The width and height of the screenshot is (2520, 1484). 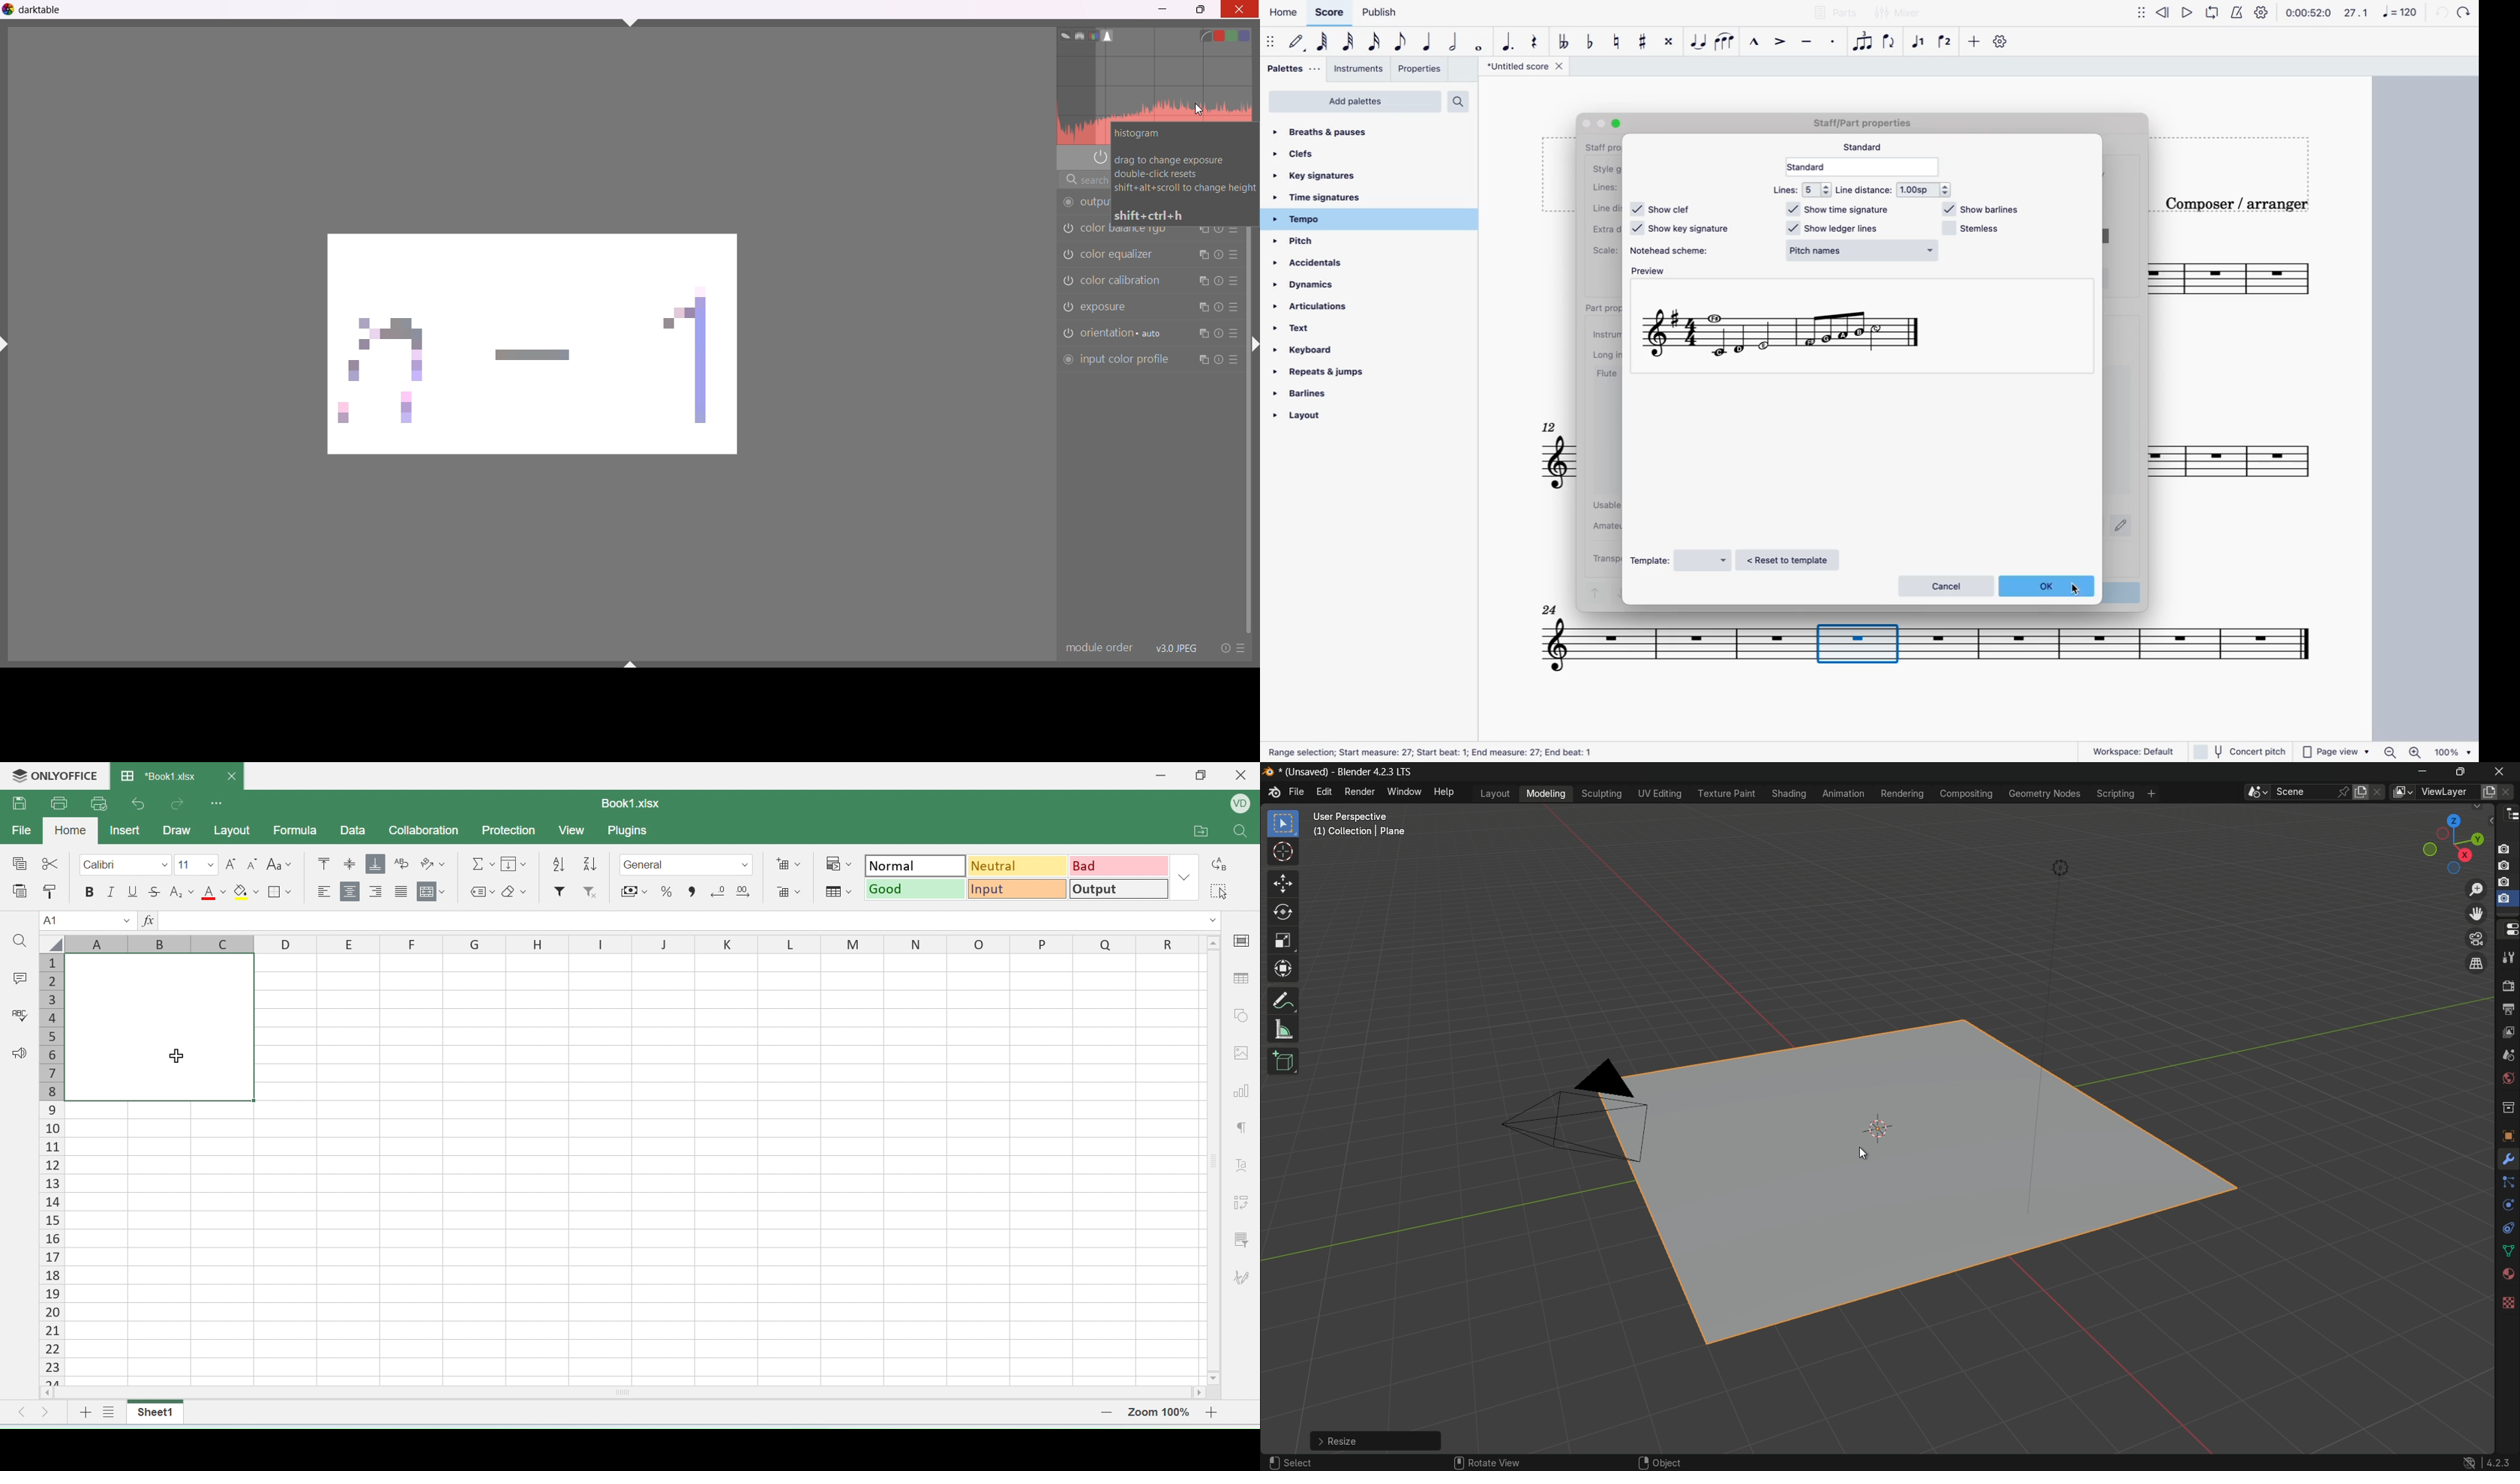 What do you see at coordinates (1202, 360) in the screenshot?
I see `instance` at bounding box center [1202, 360].